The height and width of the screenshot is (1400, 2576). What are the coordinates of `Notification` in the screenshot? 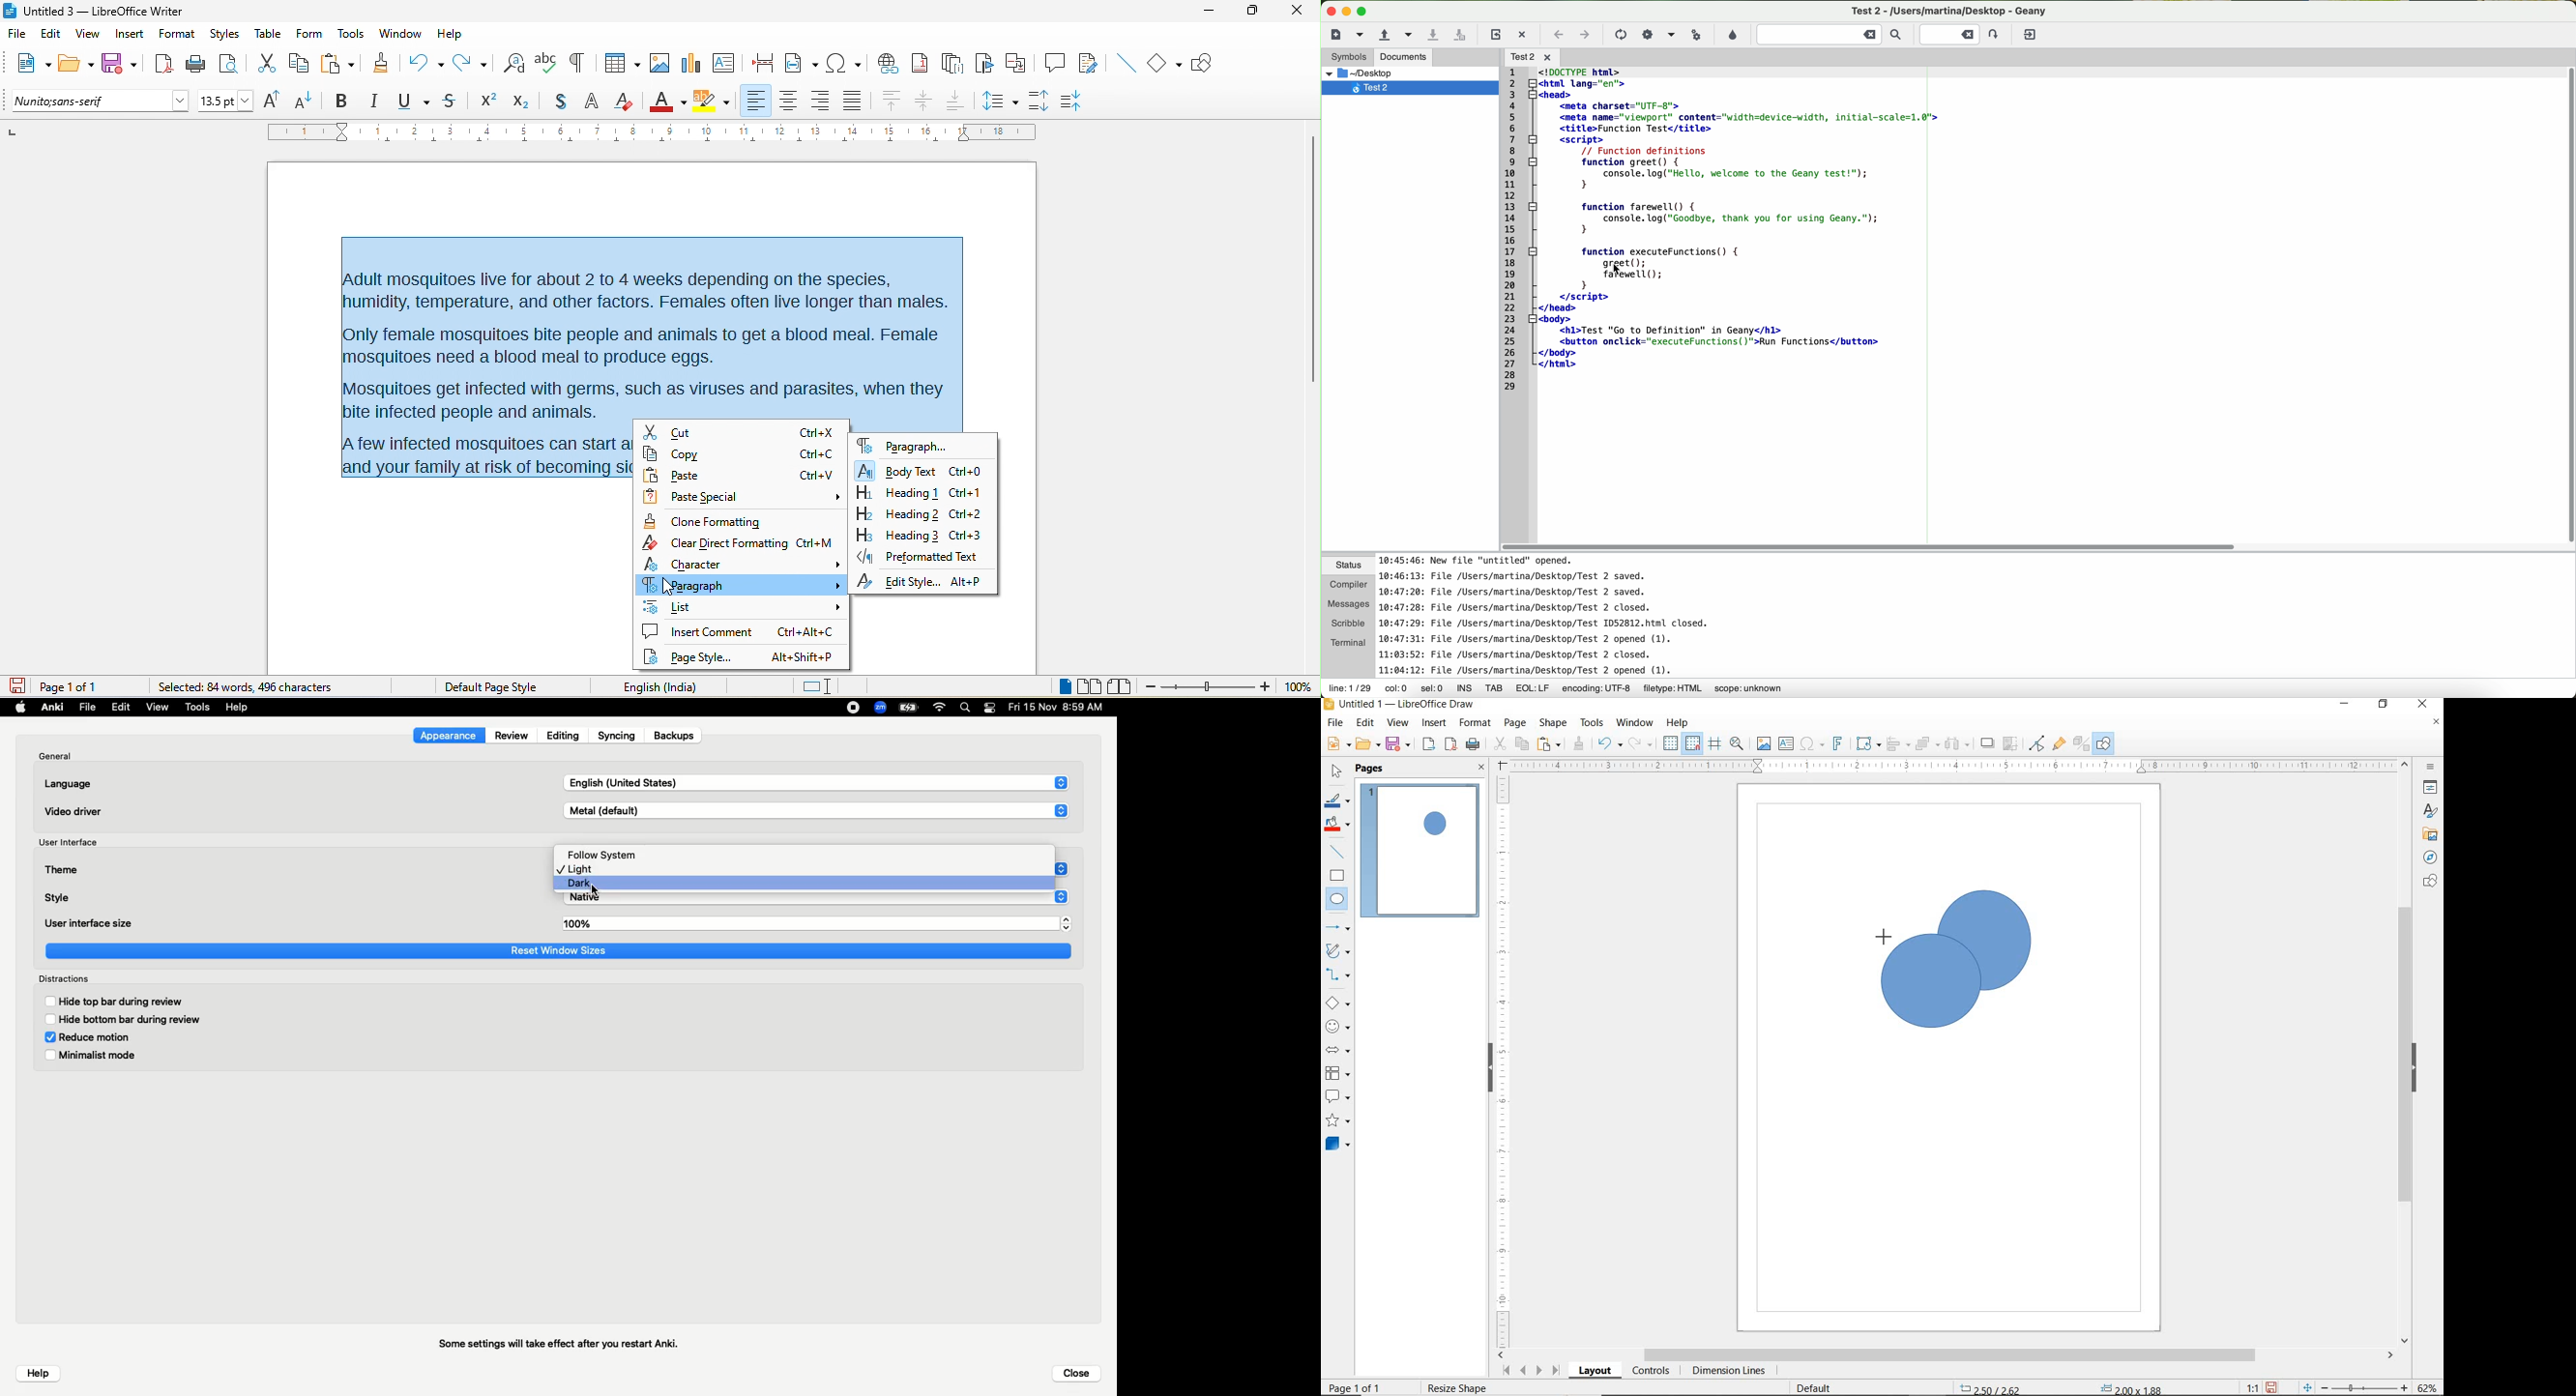 It's located at (990, 709).